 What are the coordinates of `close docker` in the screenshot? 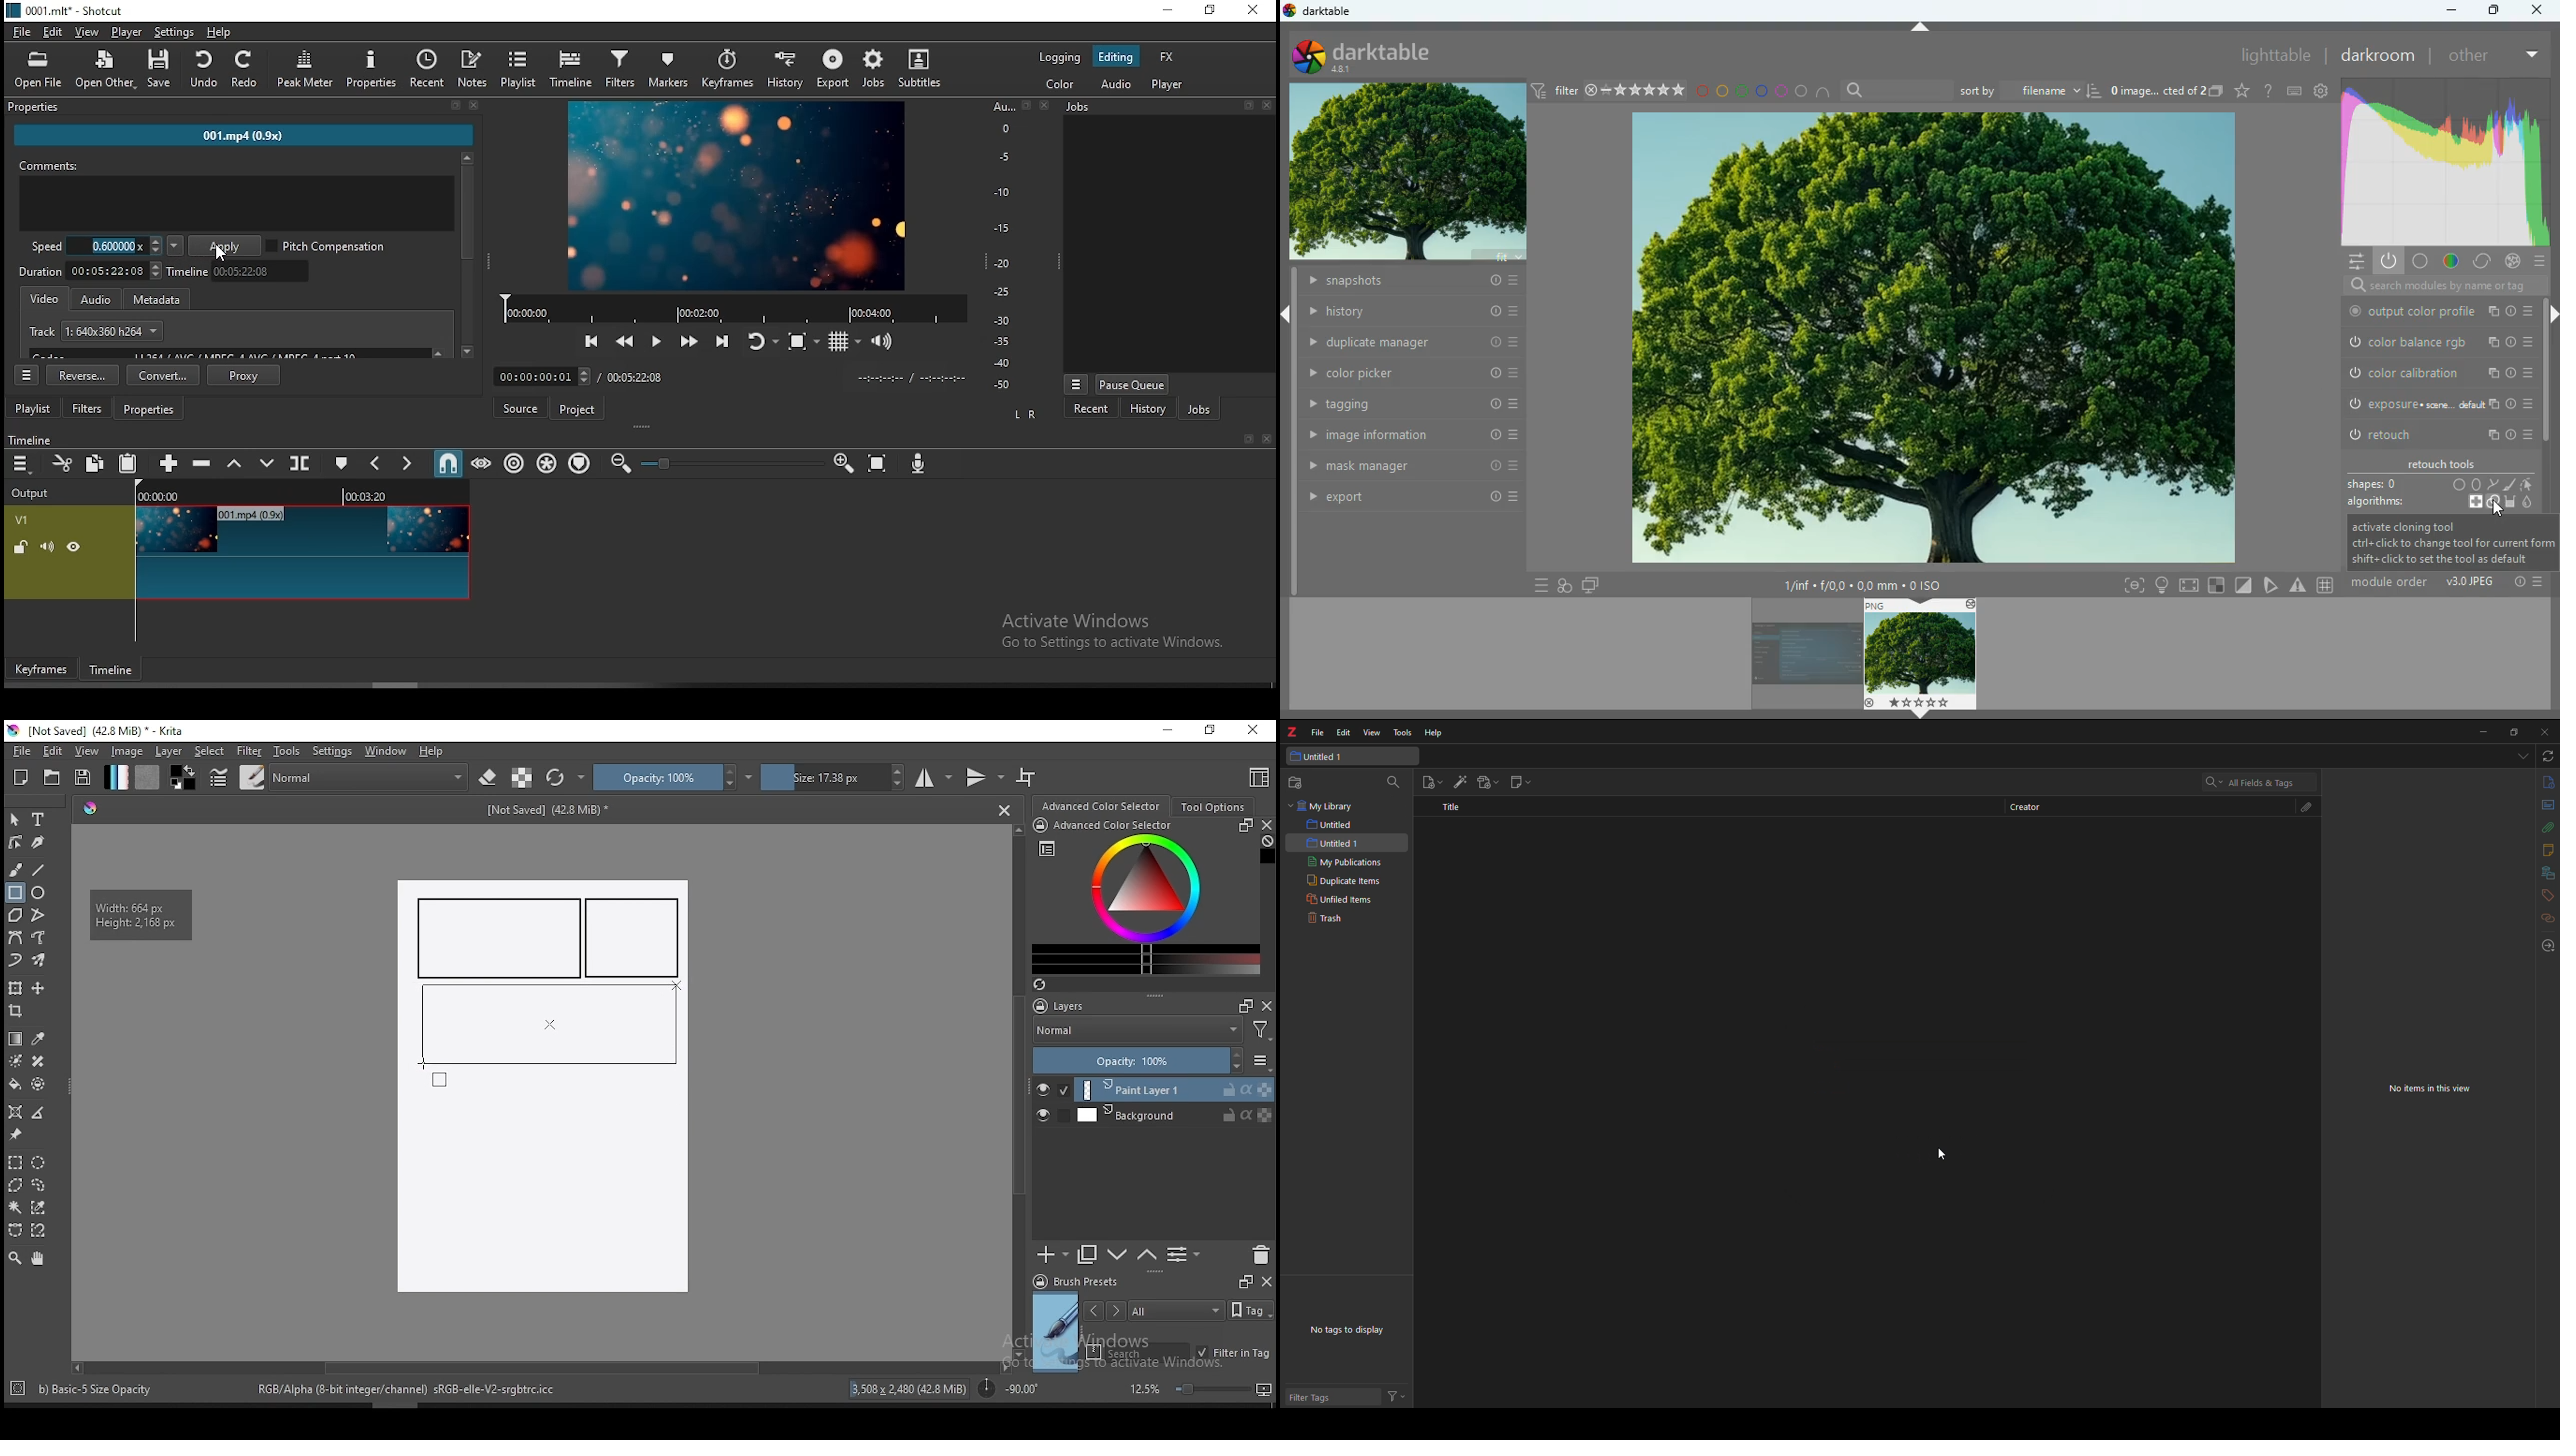 It's located at (1266, 825).